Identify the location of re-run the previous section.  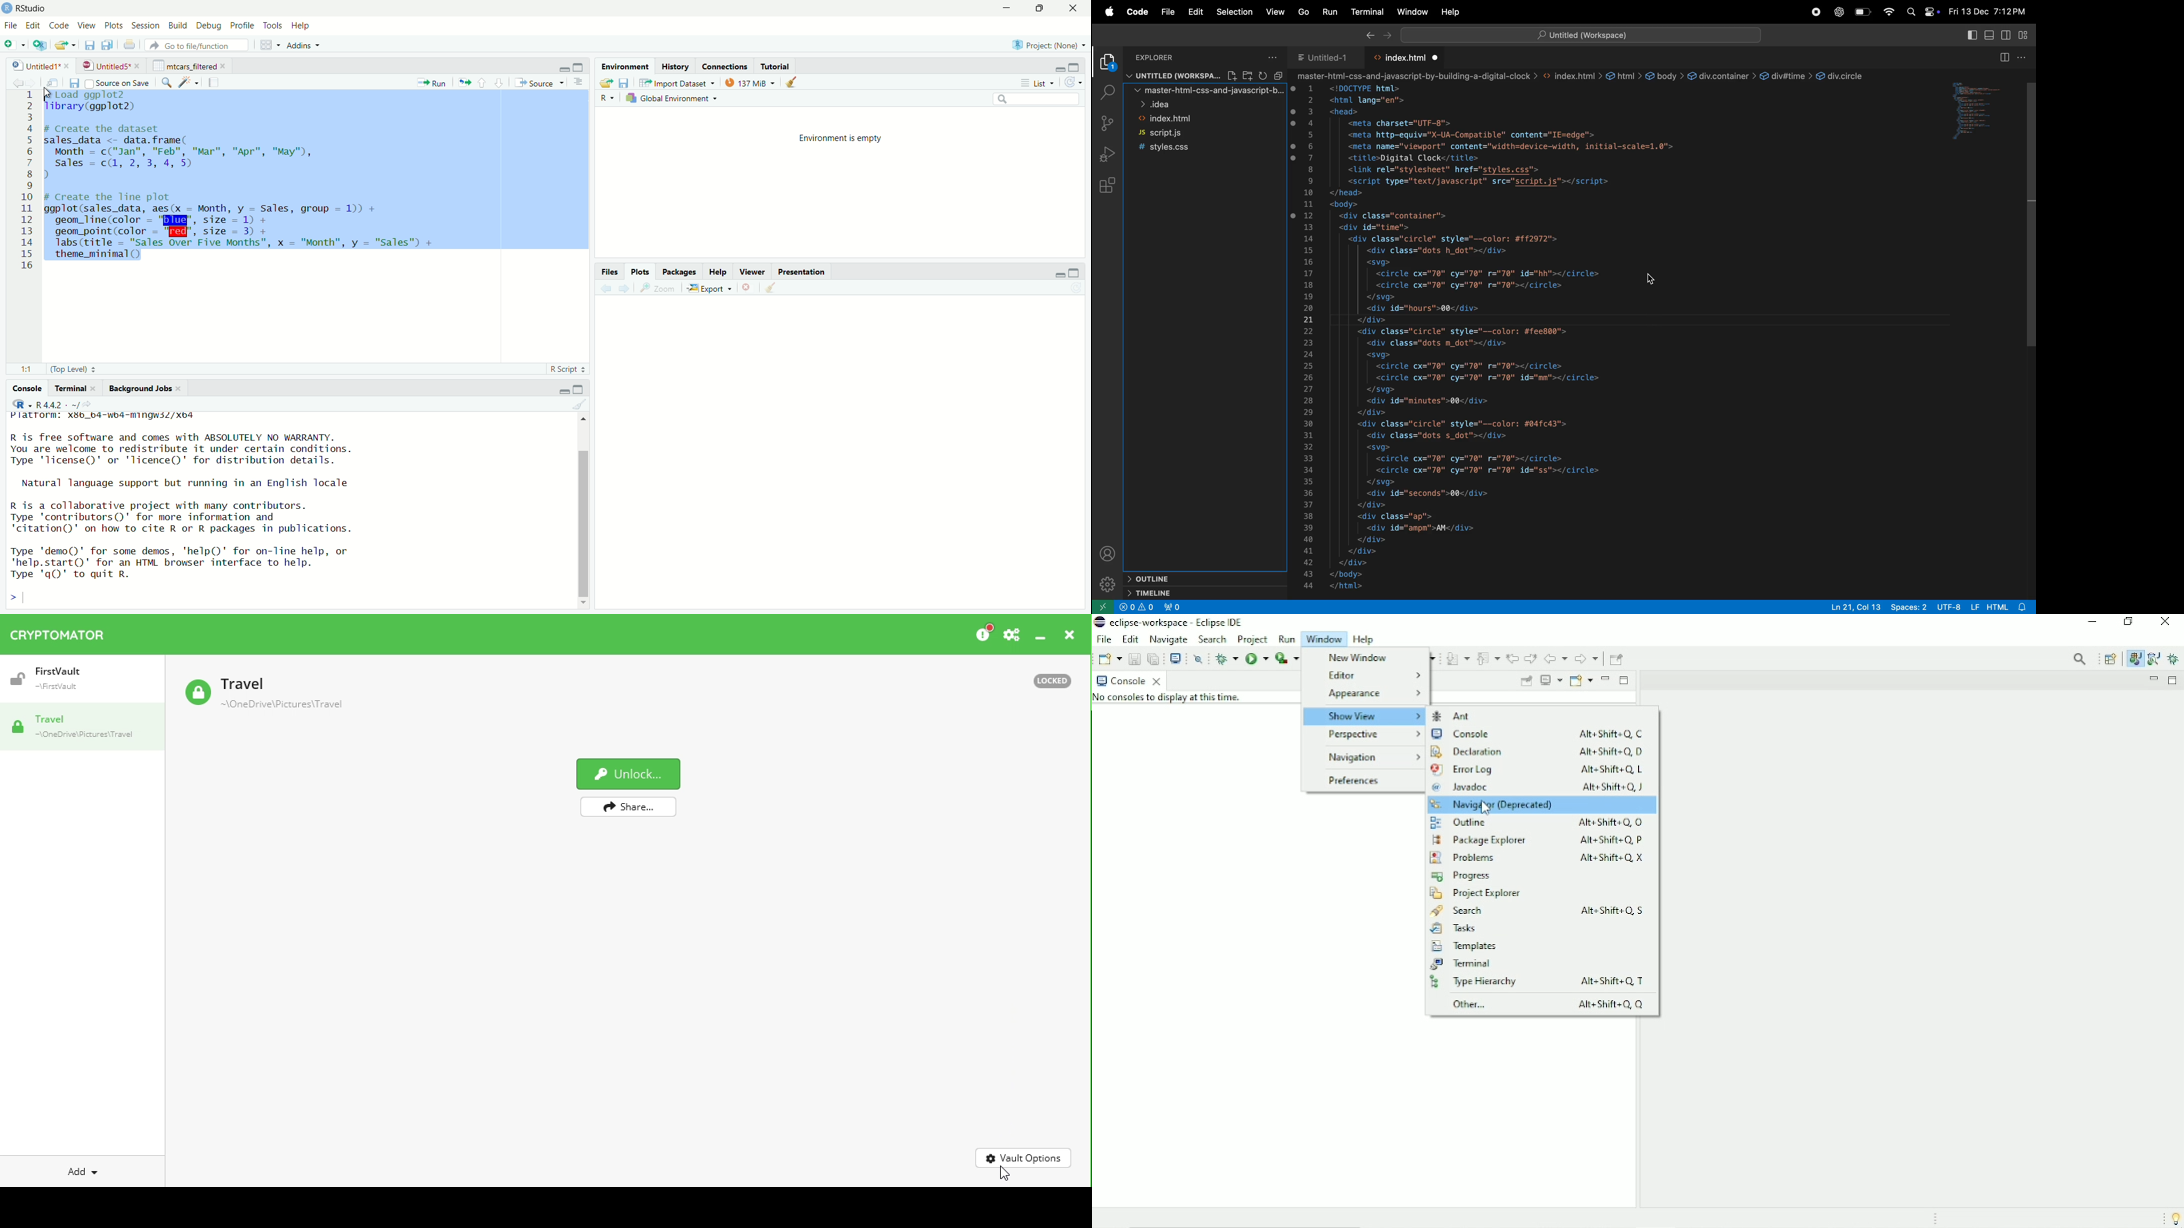
(465, 82).